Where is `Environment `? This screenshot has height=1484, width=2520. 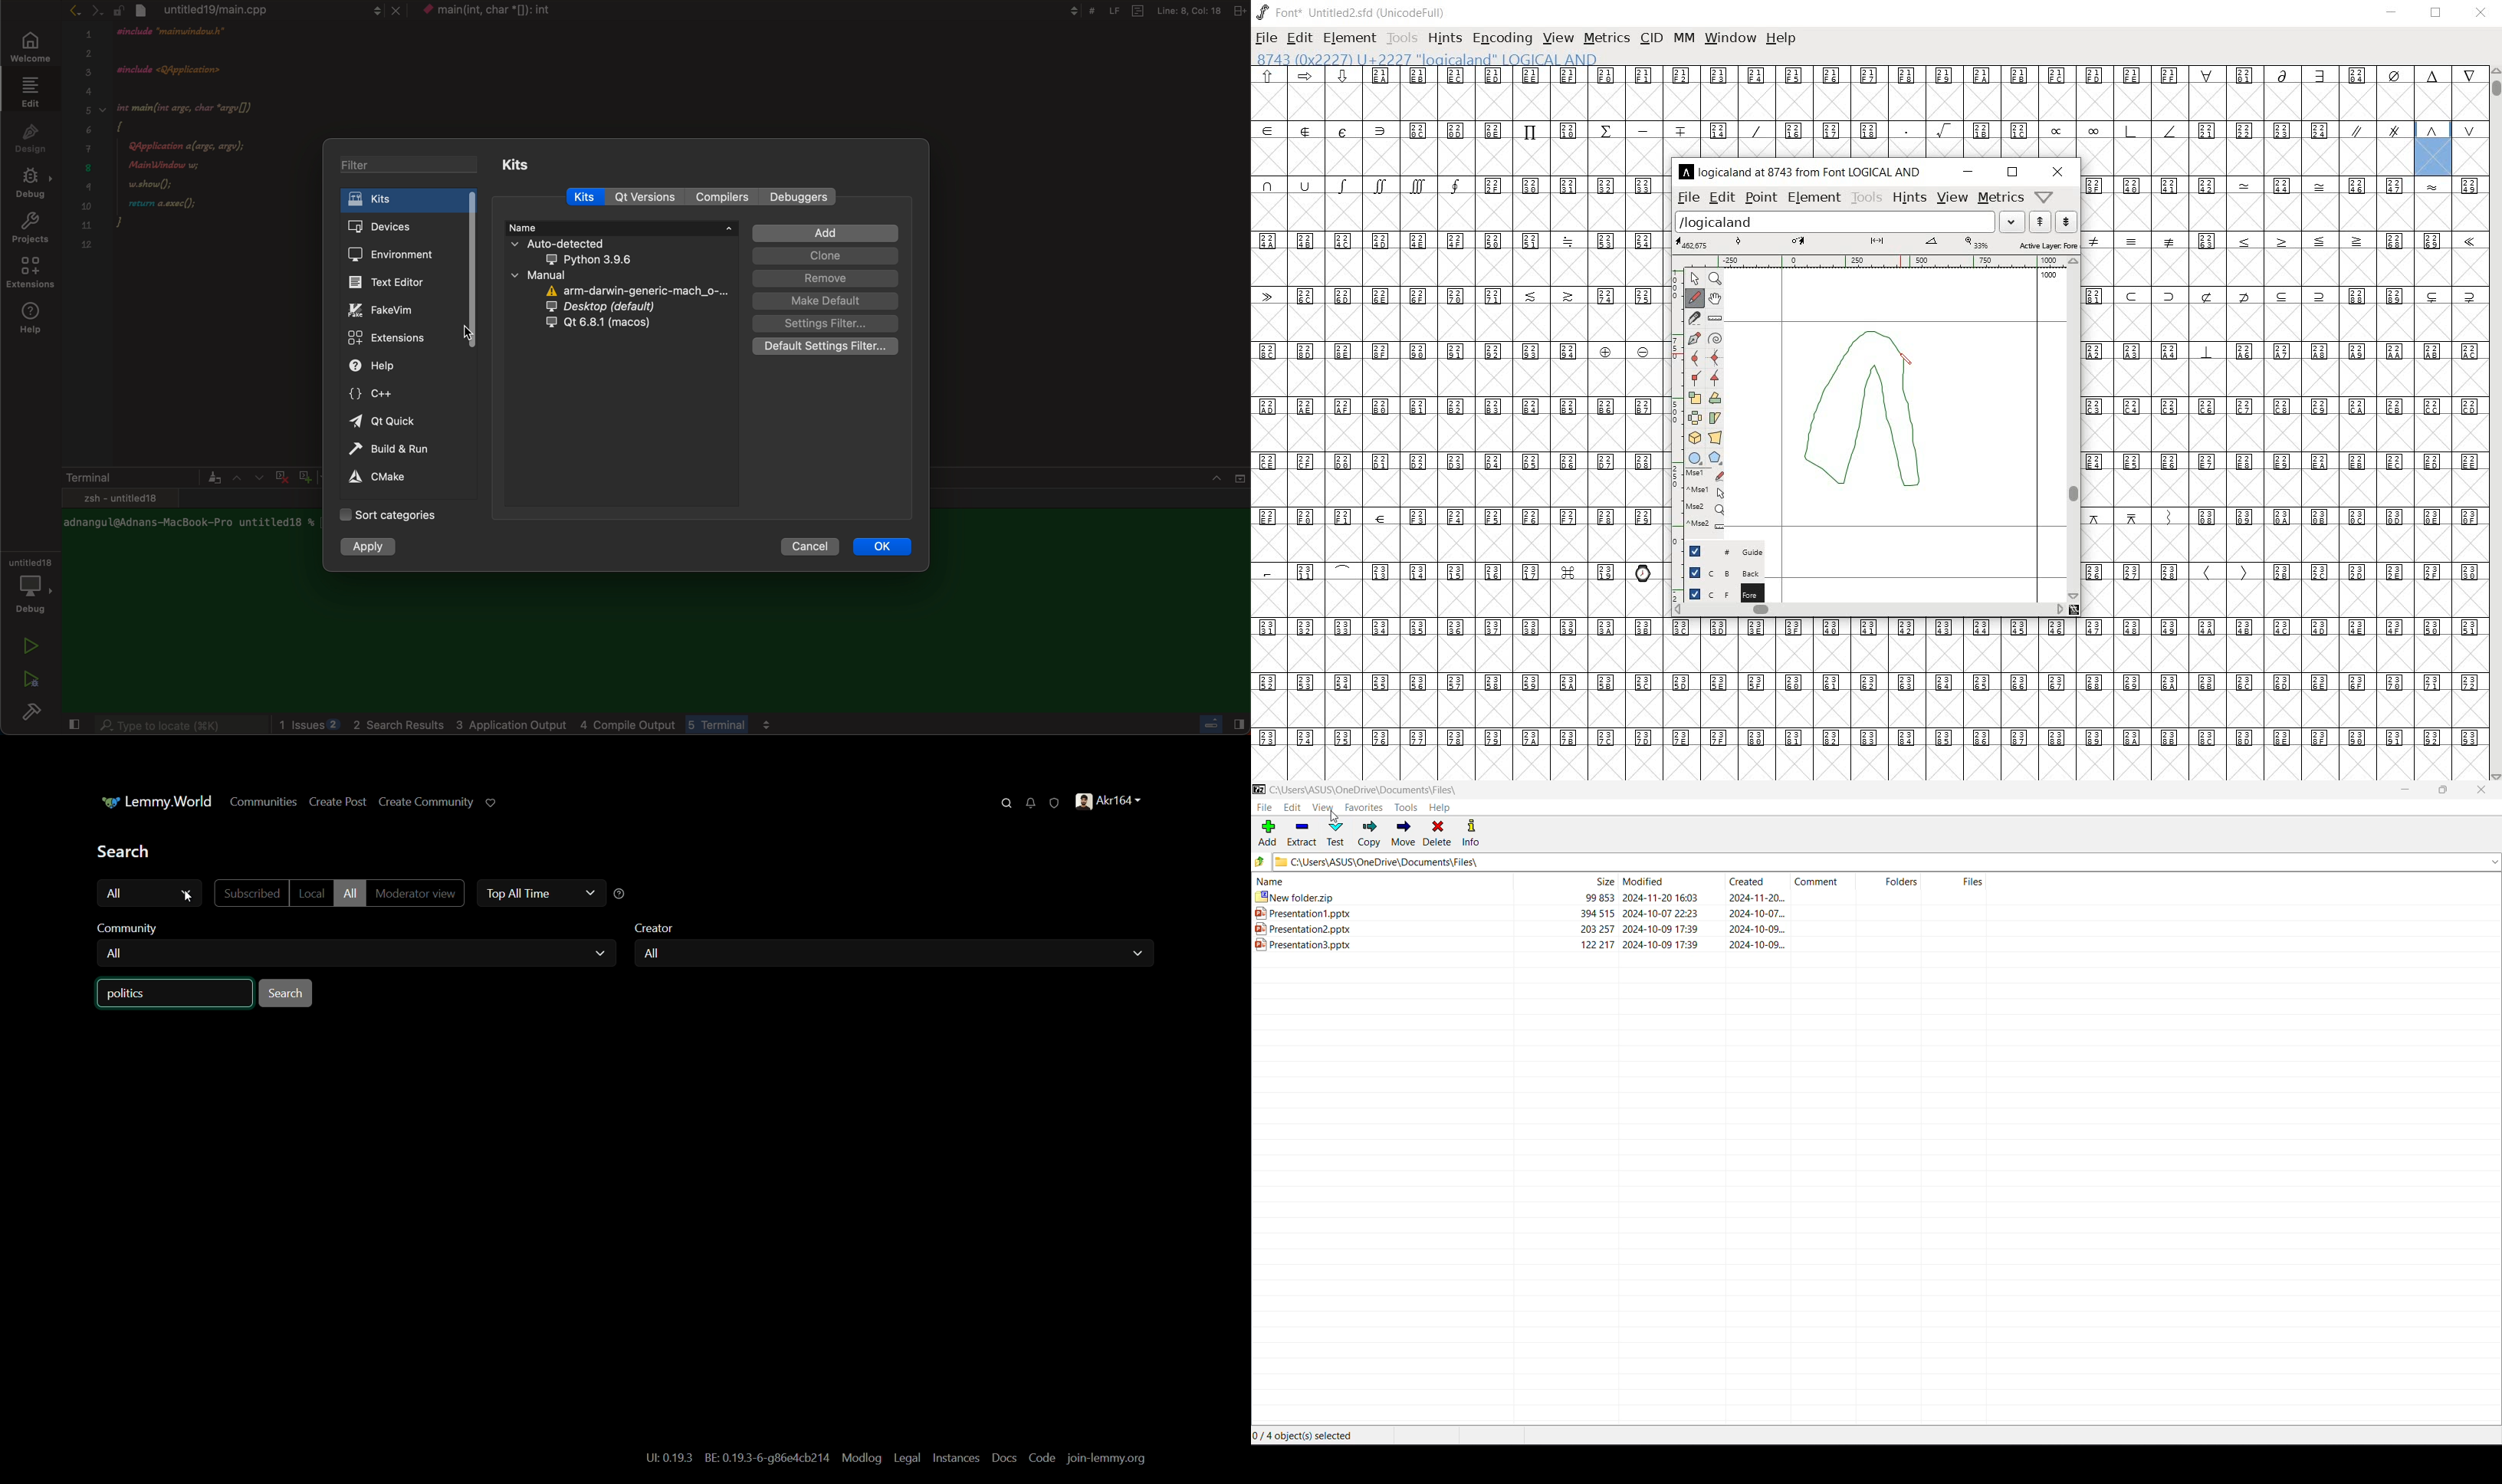 Environment  is located at coordinates (404, 253).